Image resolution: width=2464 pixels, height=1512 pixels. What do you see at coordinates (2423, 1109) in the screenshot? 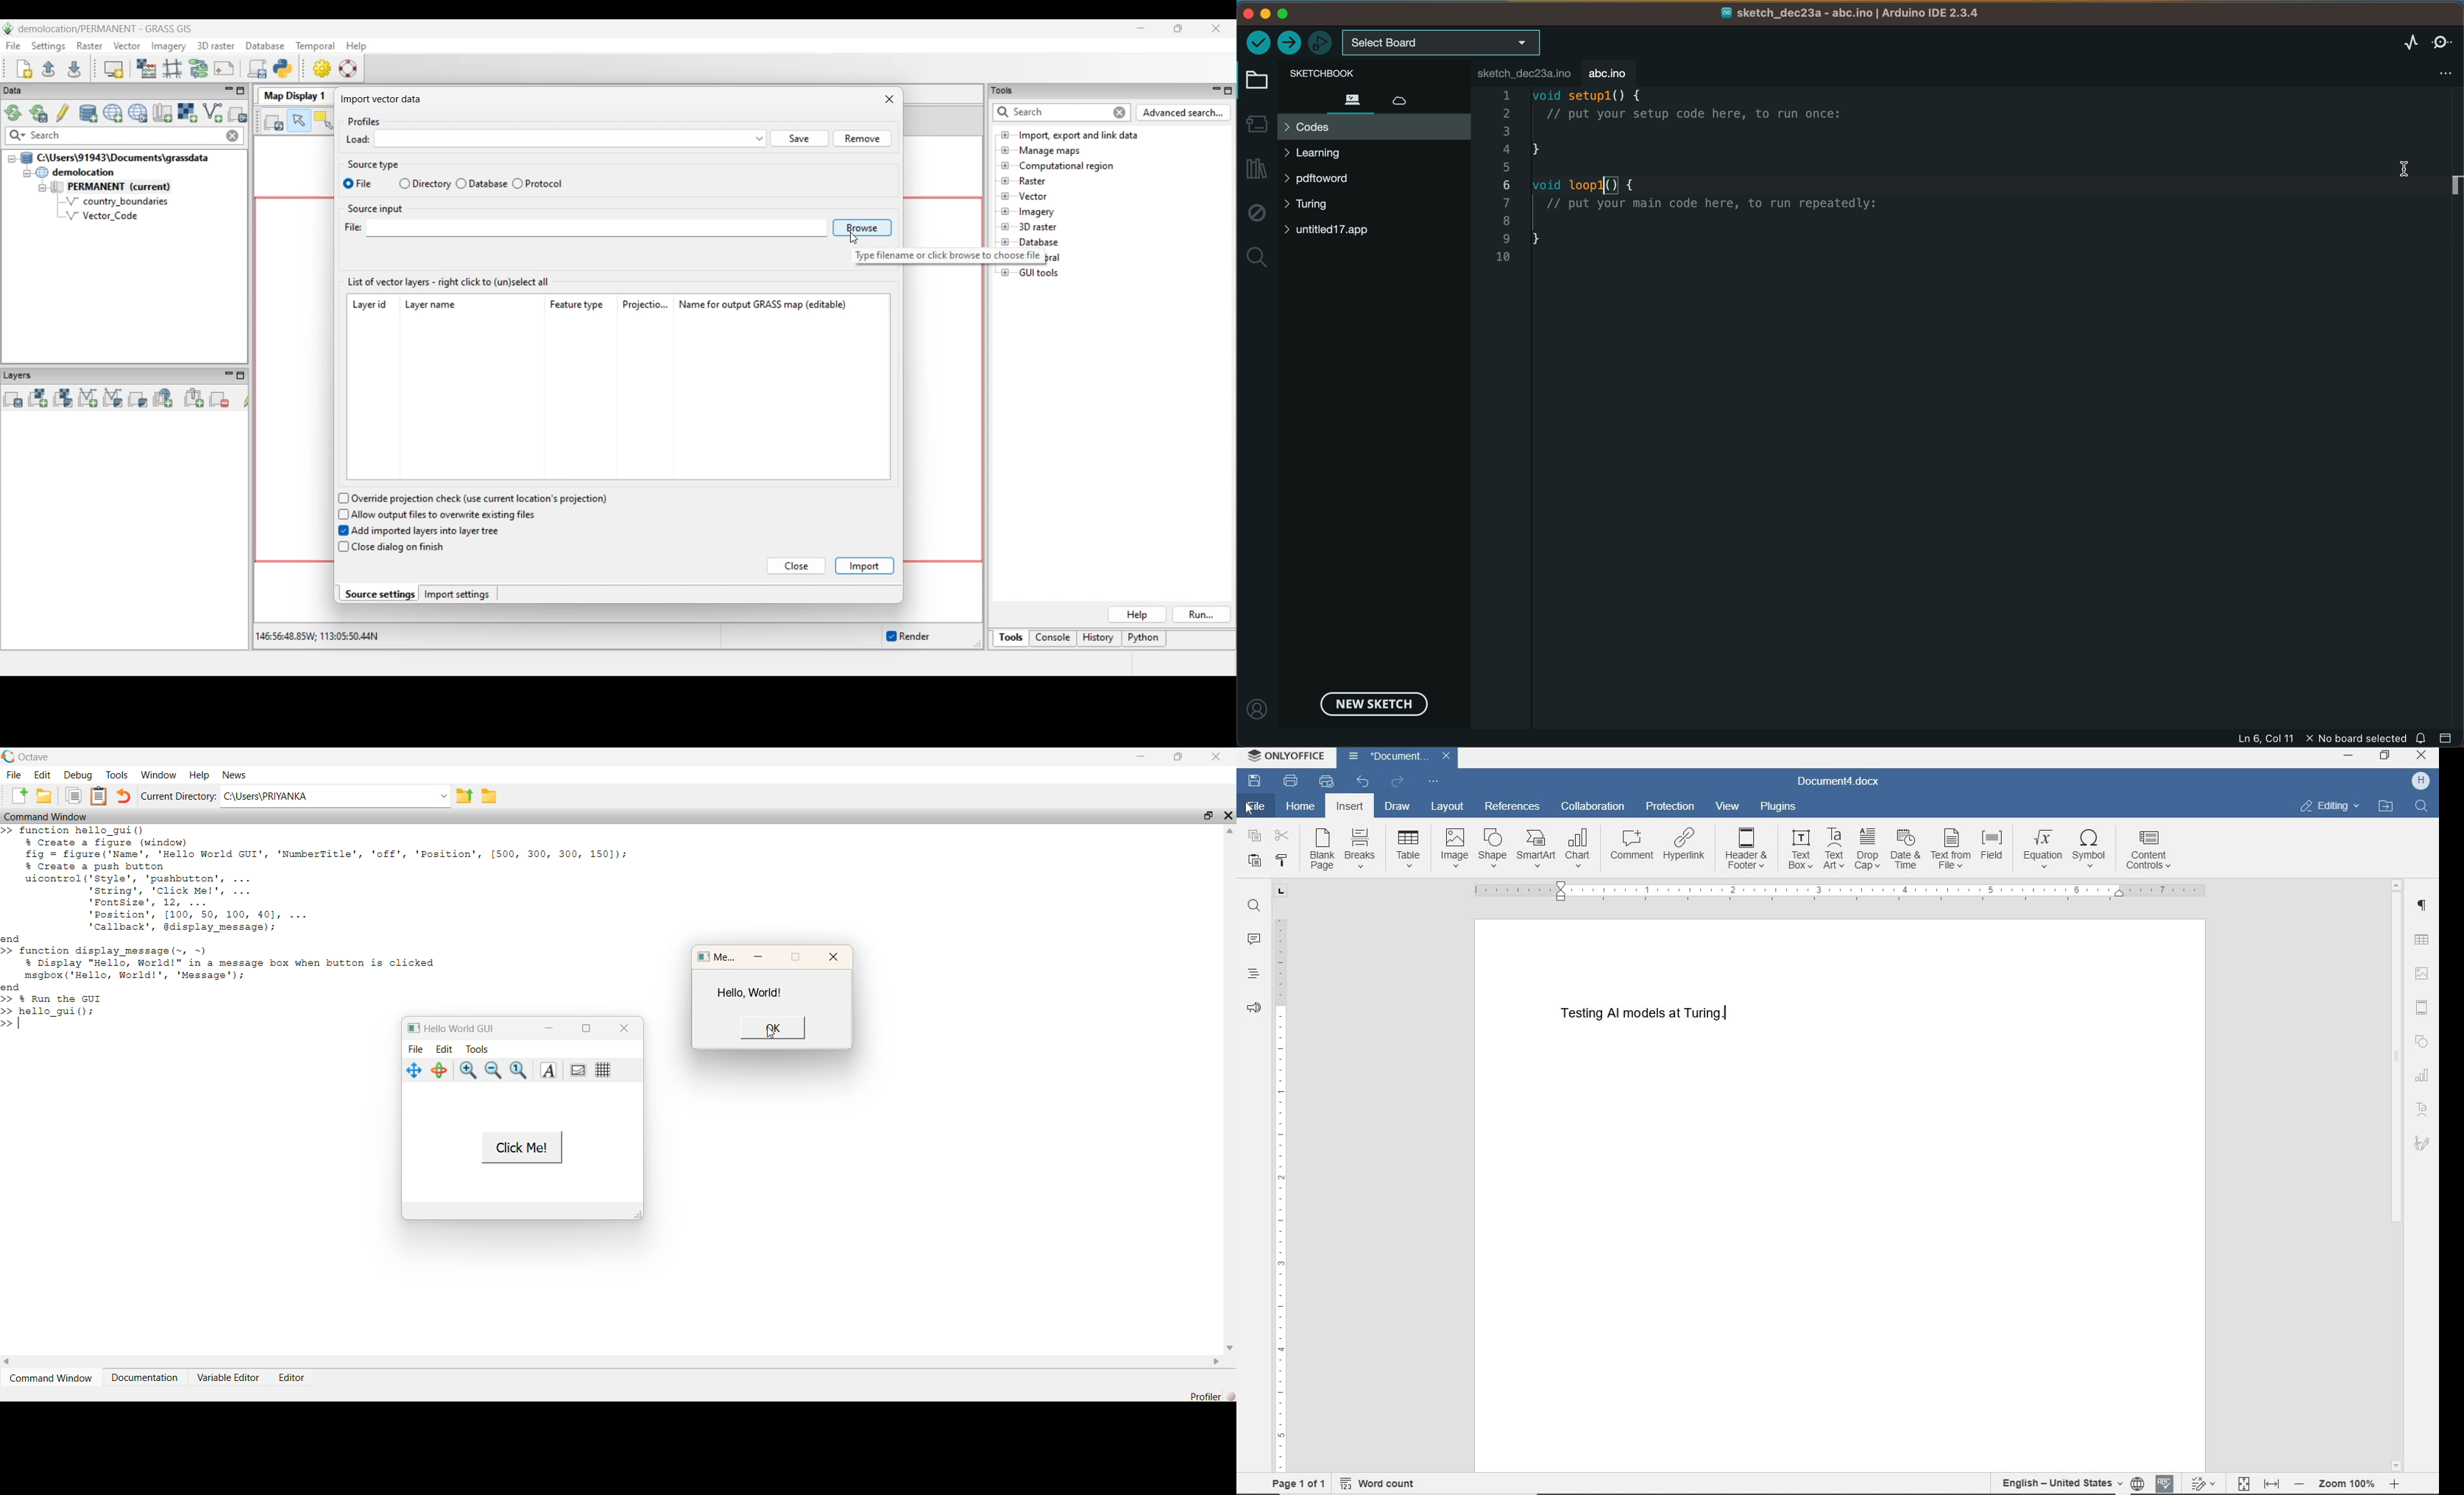
I see `text art` at bounding box center [2423, 1109].